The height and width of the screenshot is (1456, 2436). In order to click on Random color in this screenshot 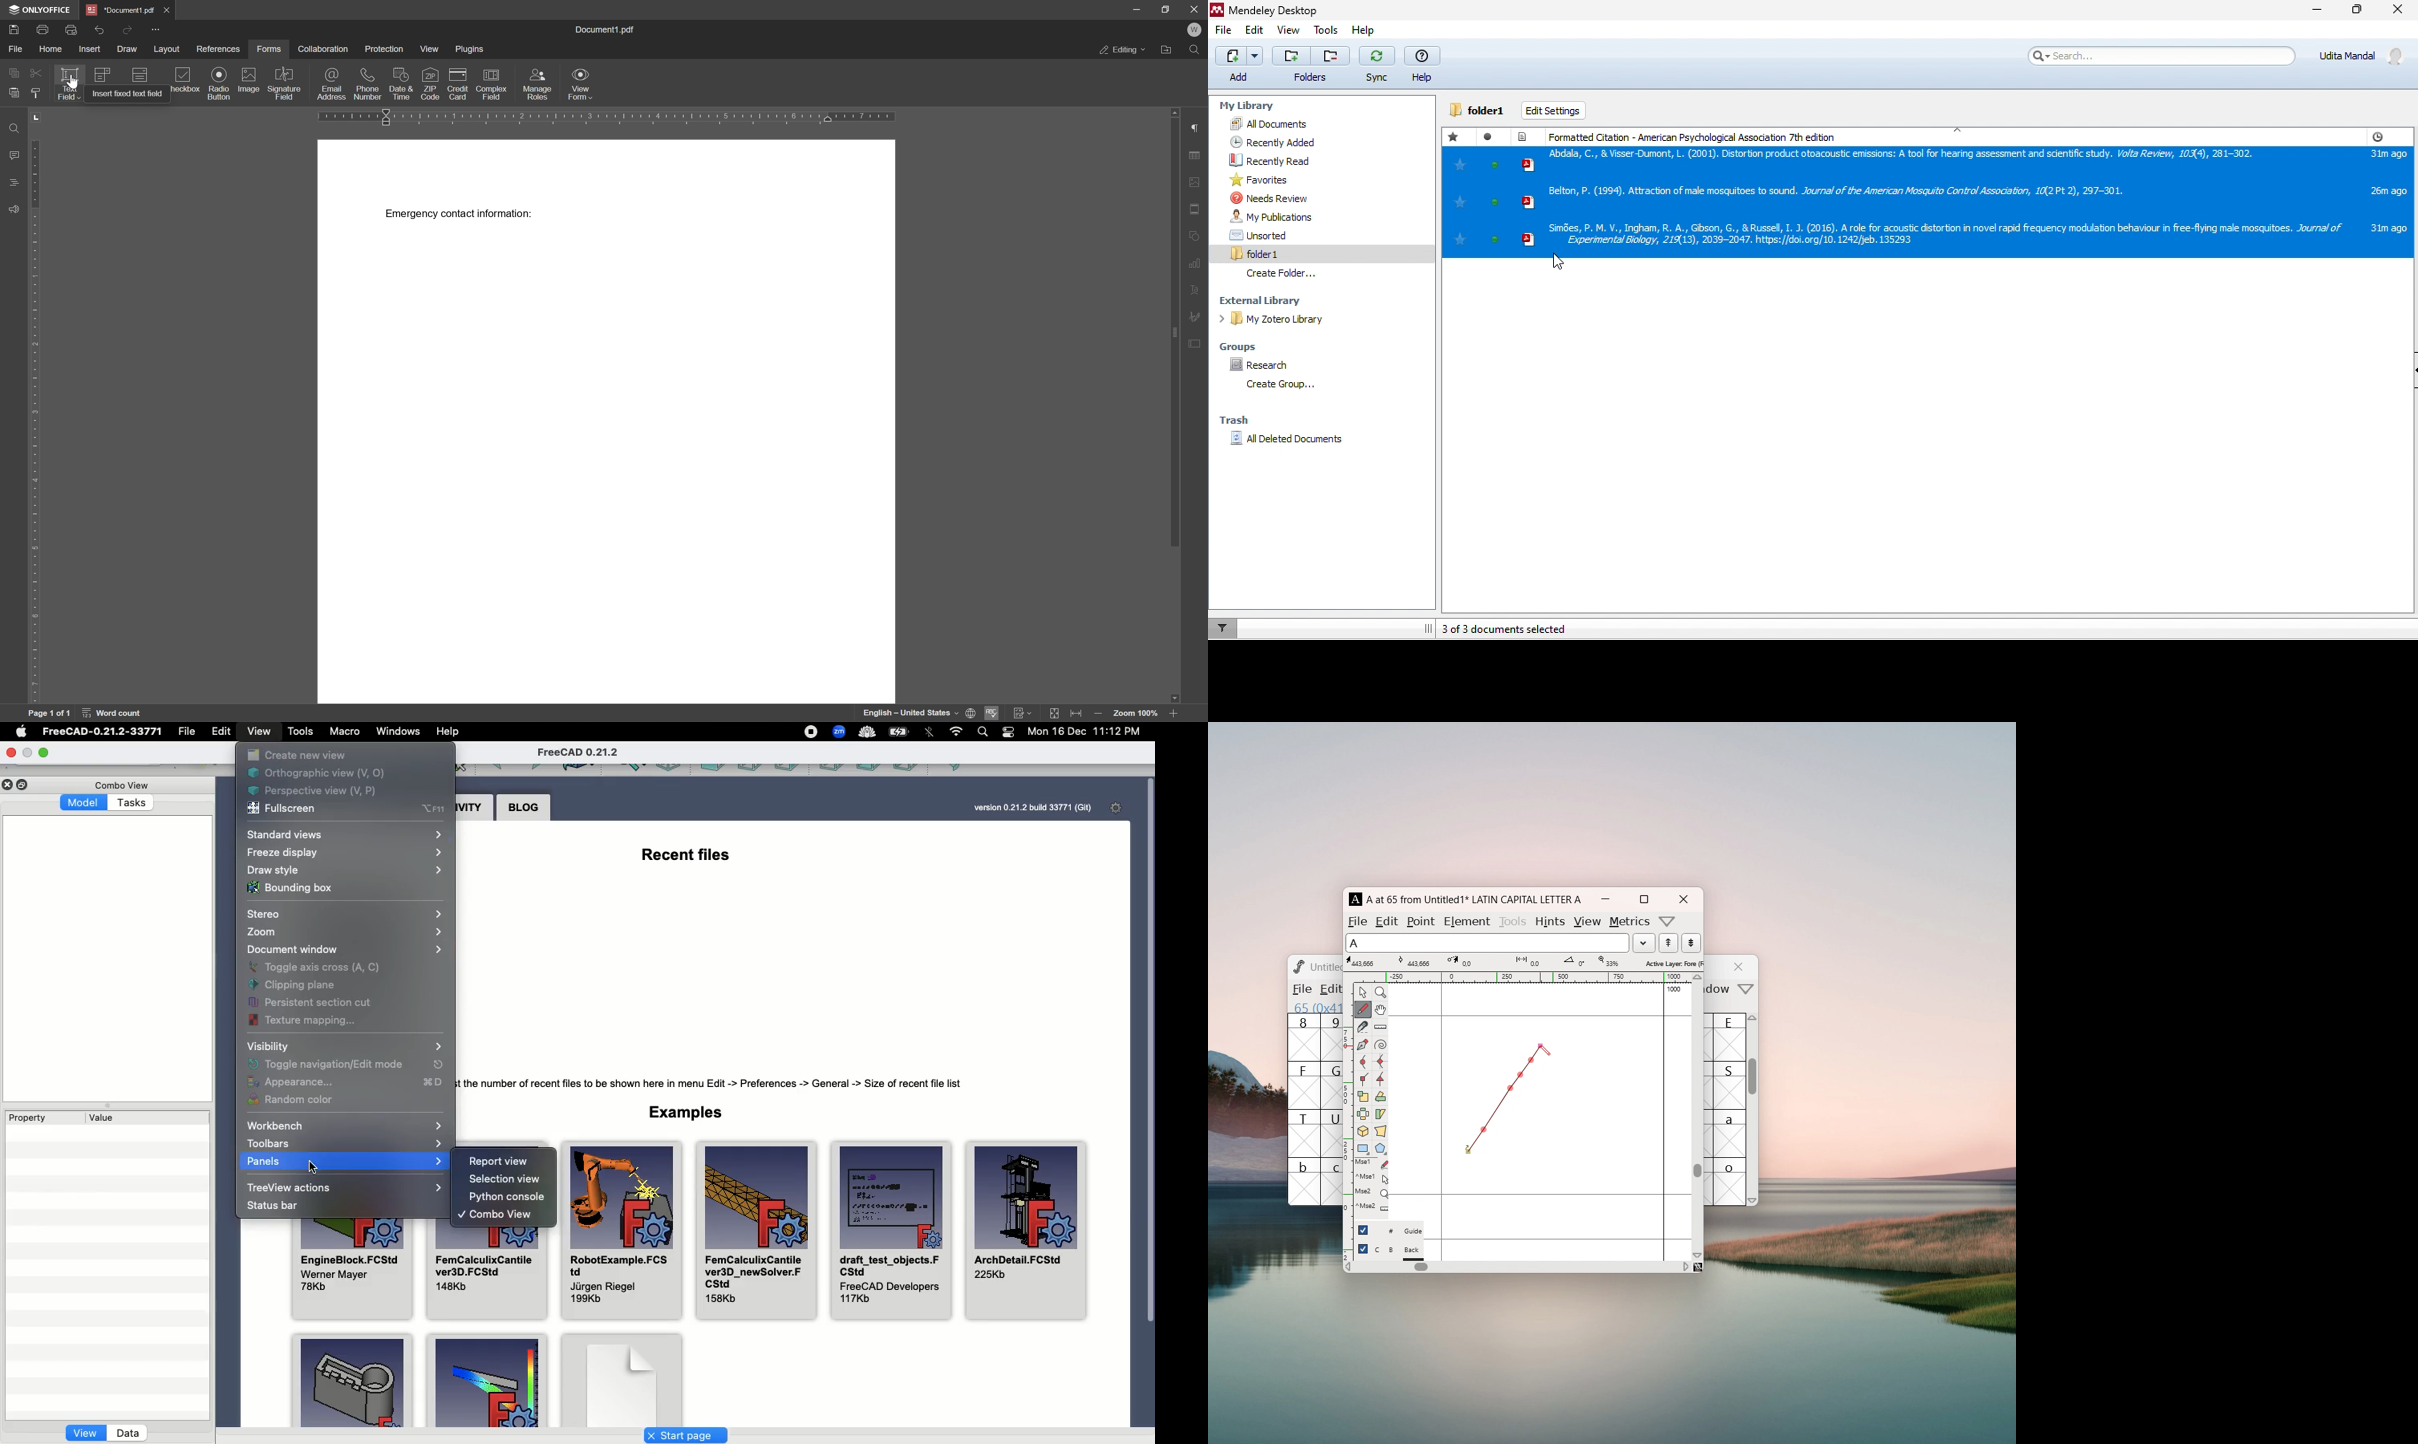, I will do `click(295, 1101)`.